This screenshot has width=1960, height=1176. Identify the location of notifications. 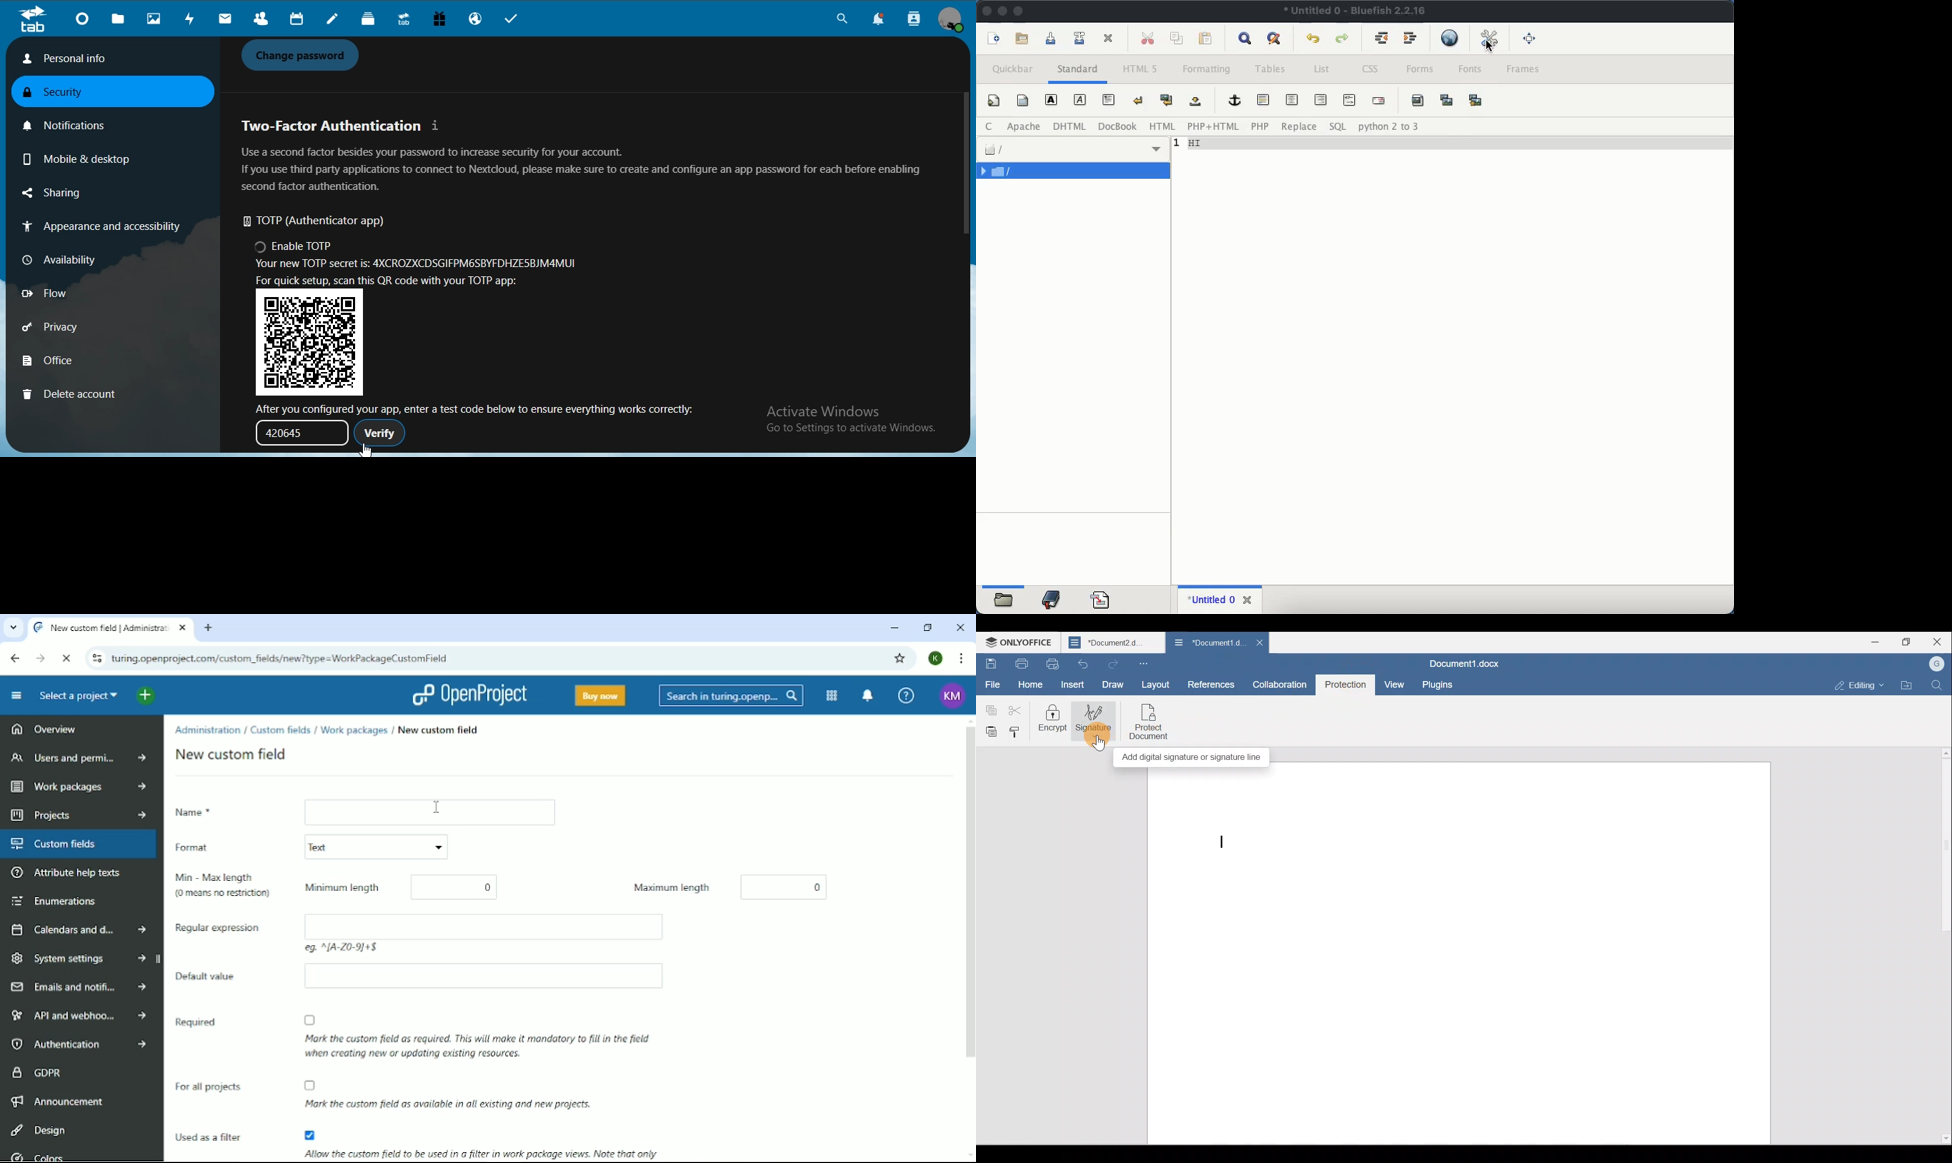
(883, 20).